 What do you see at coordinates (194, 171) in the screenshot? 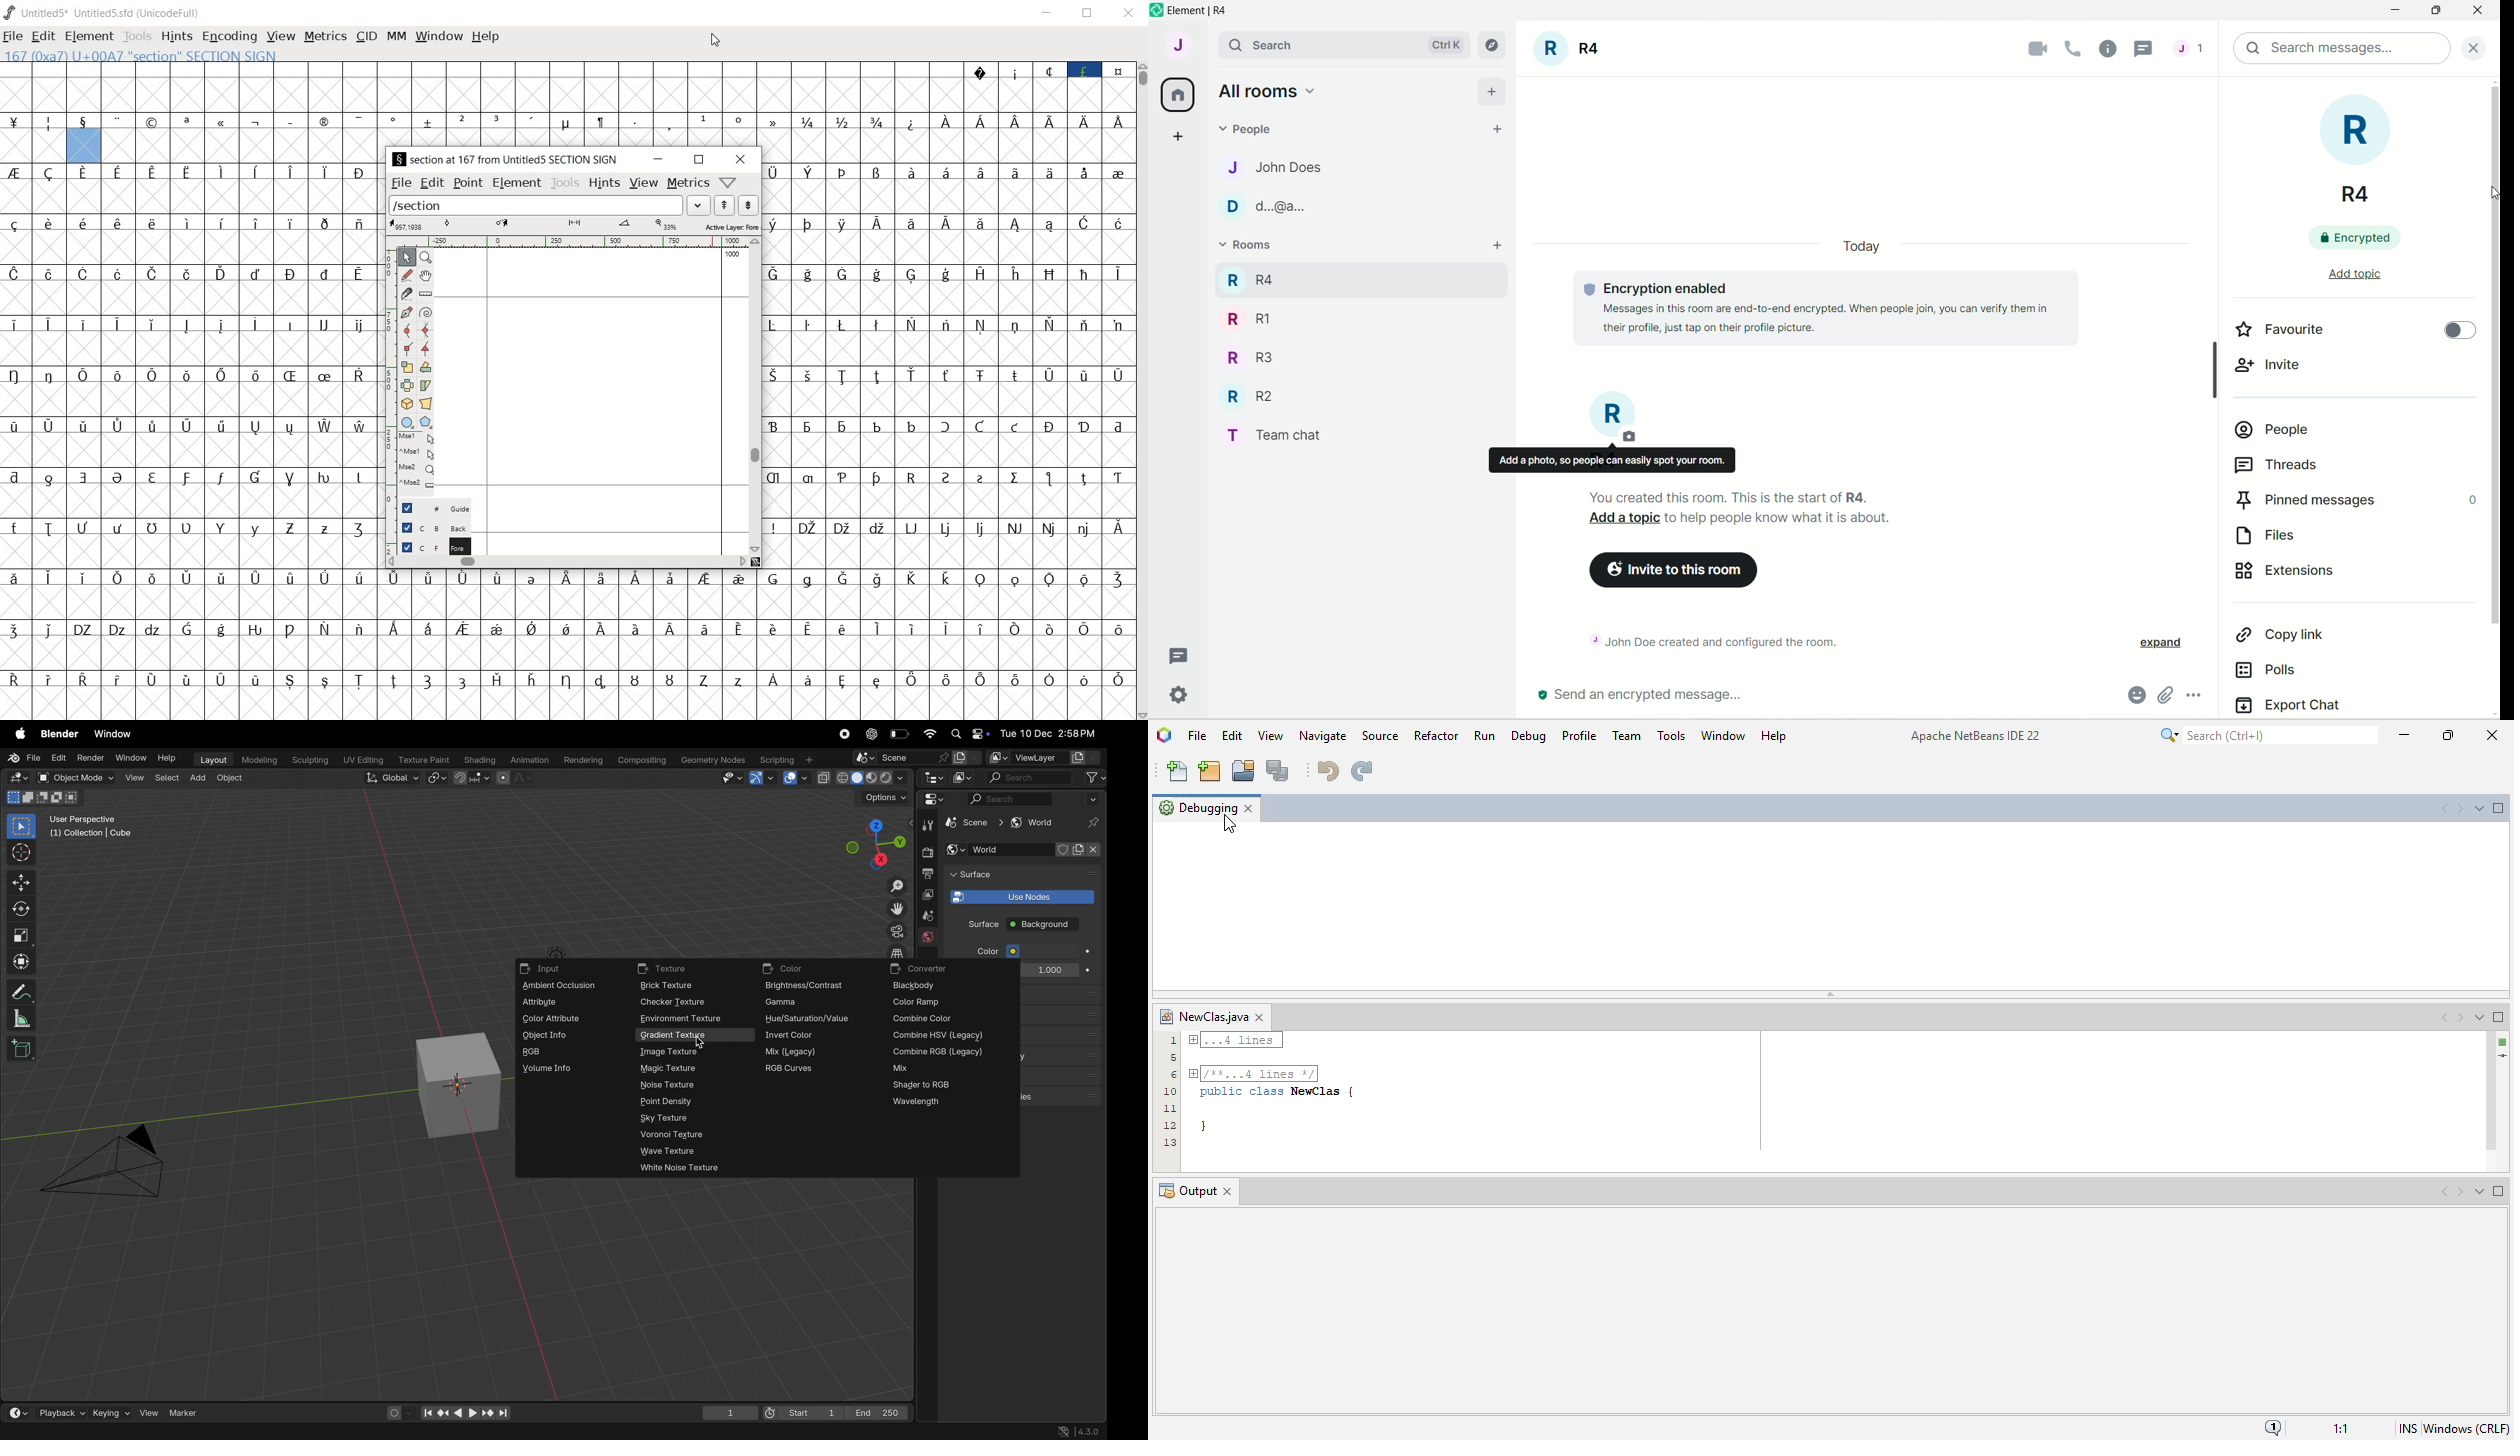
I see `special letters` at bounding box center [194, 171].